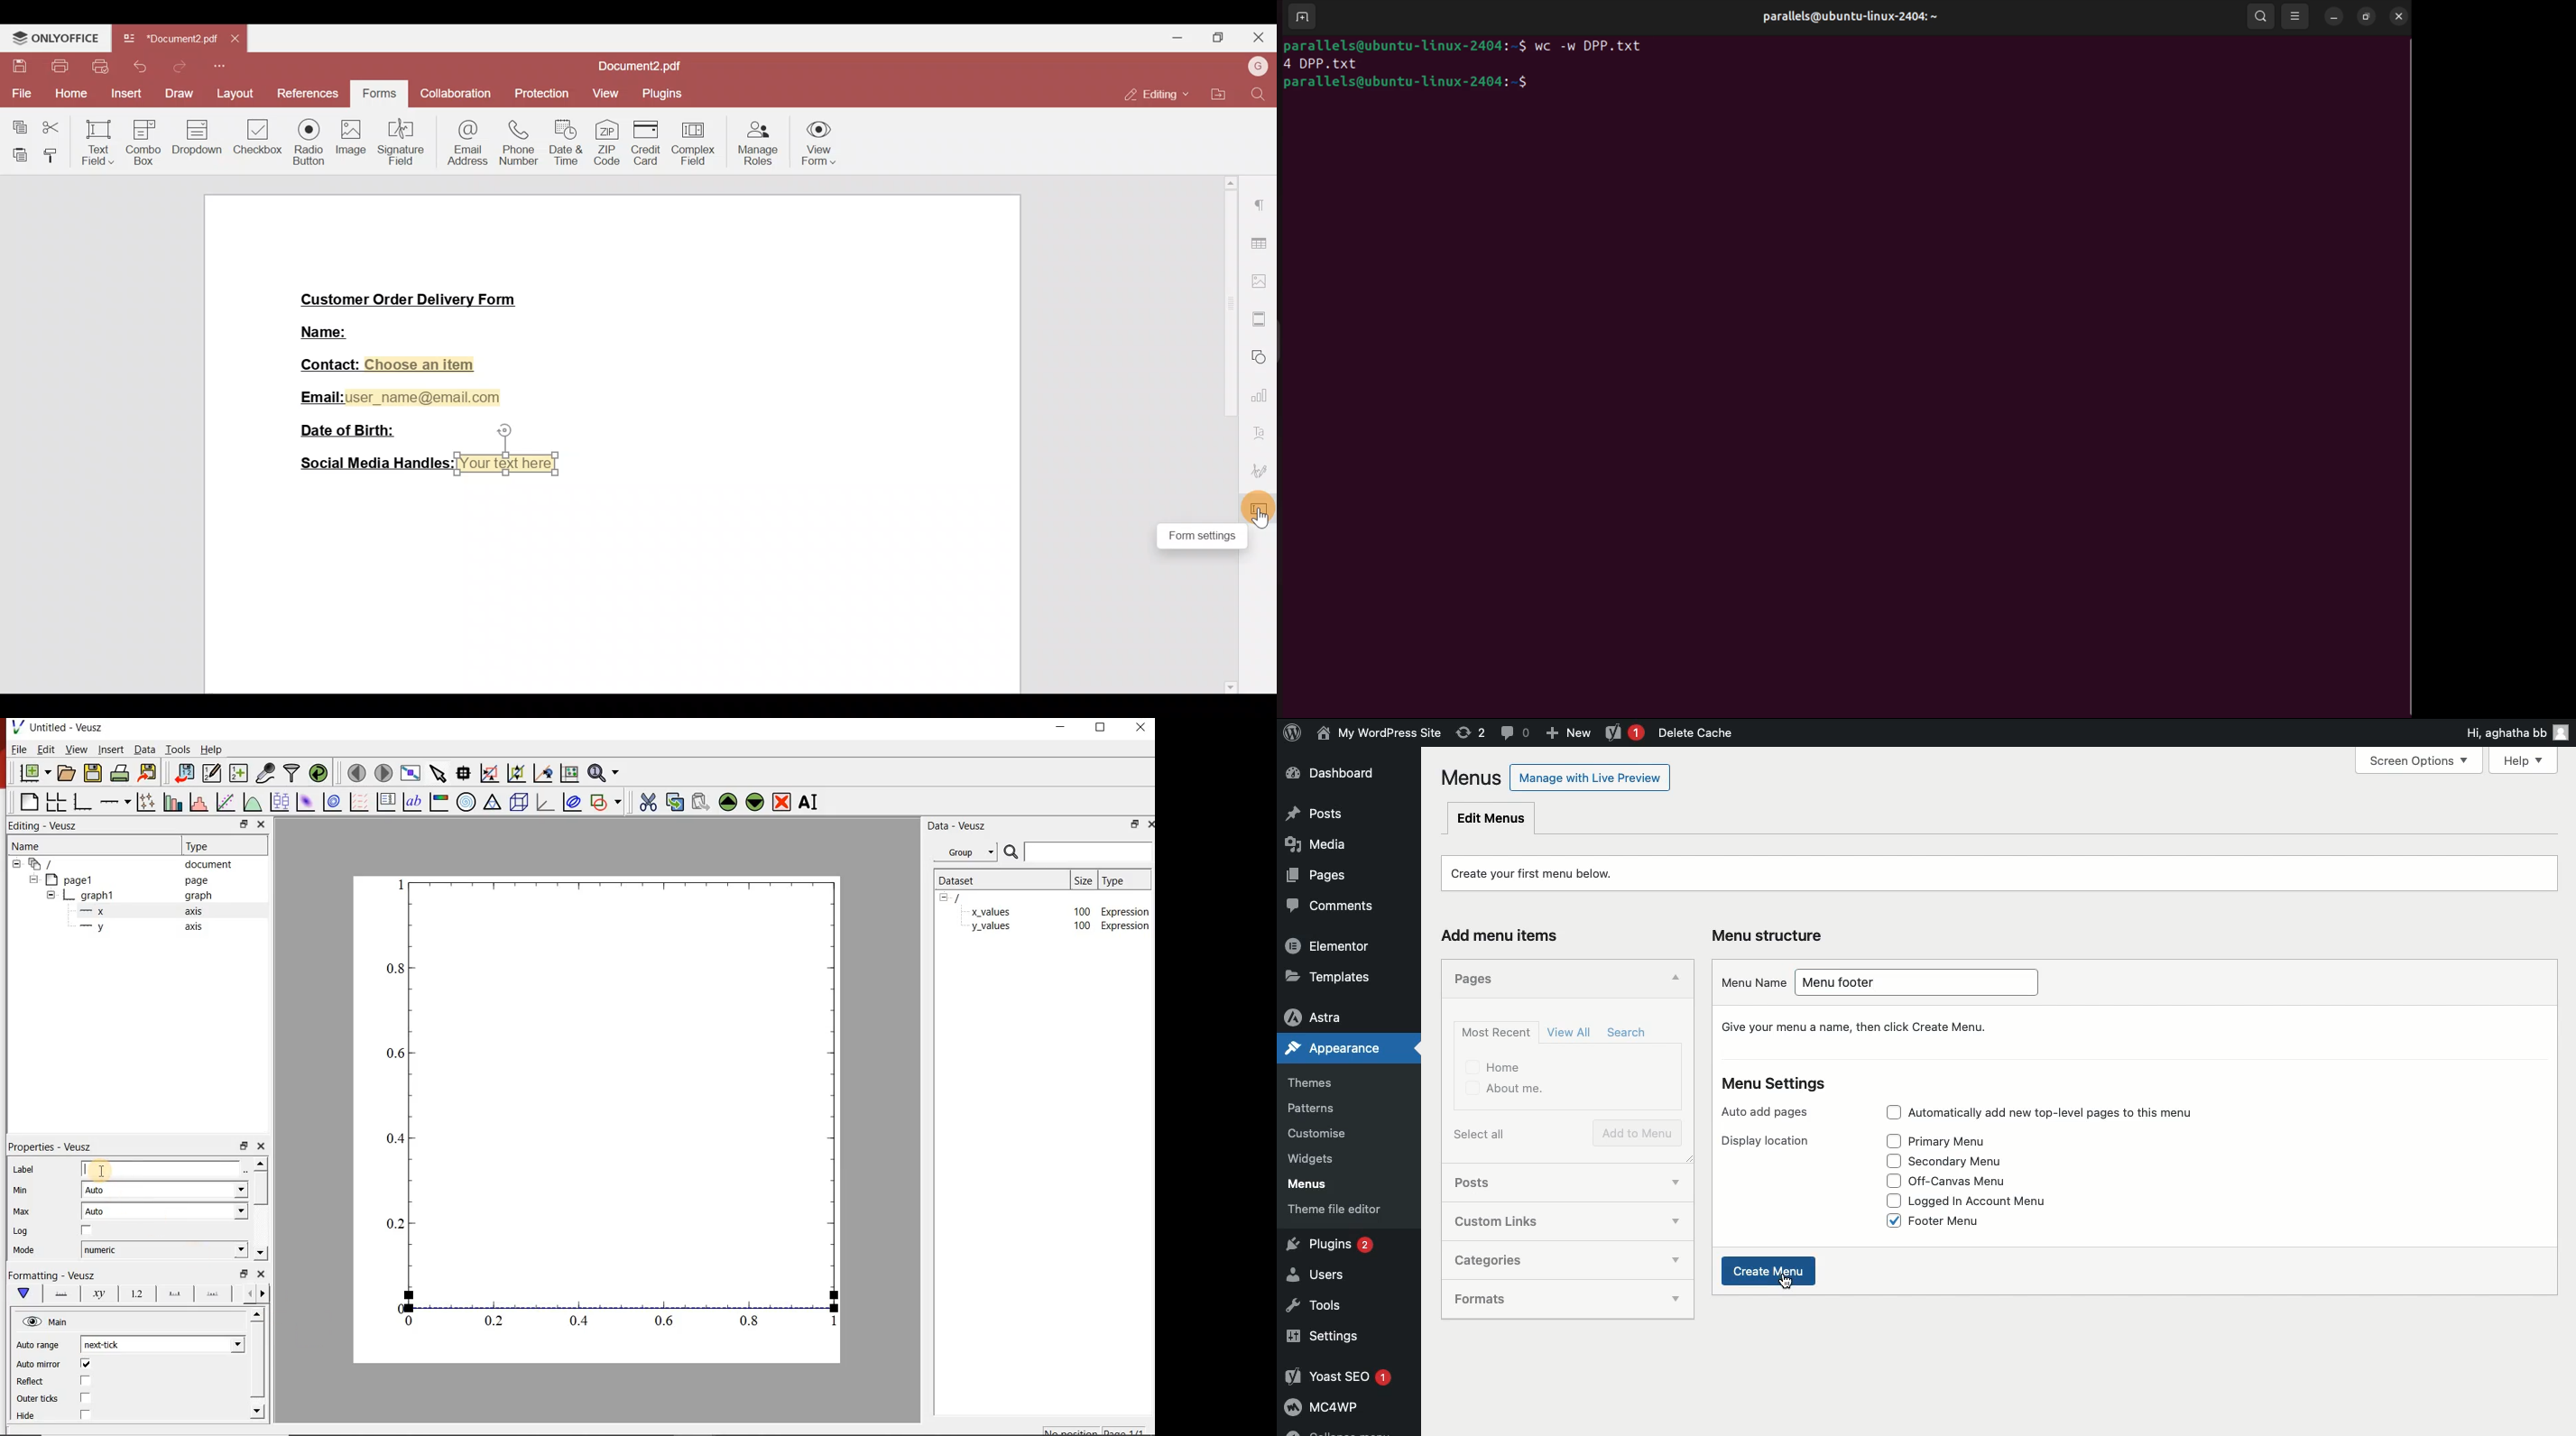 This screenshot has height=1456, width=2576. I want to click on Draw, so click(179, 92).